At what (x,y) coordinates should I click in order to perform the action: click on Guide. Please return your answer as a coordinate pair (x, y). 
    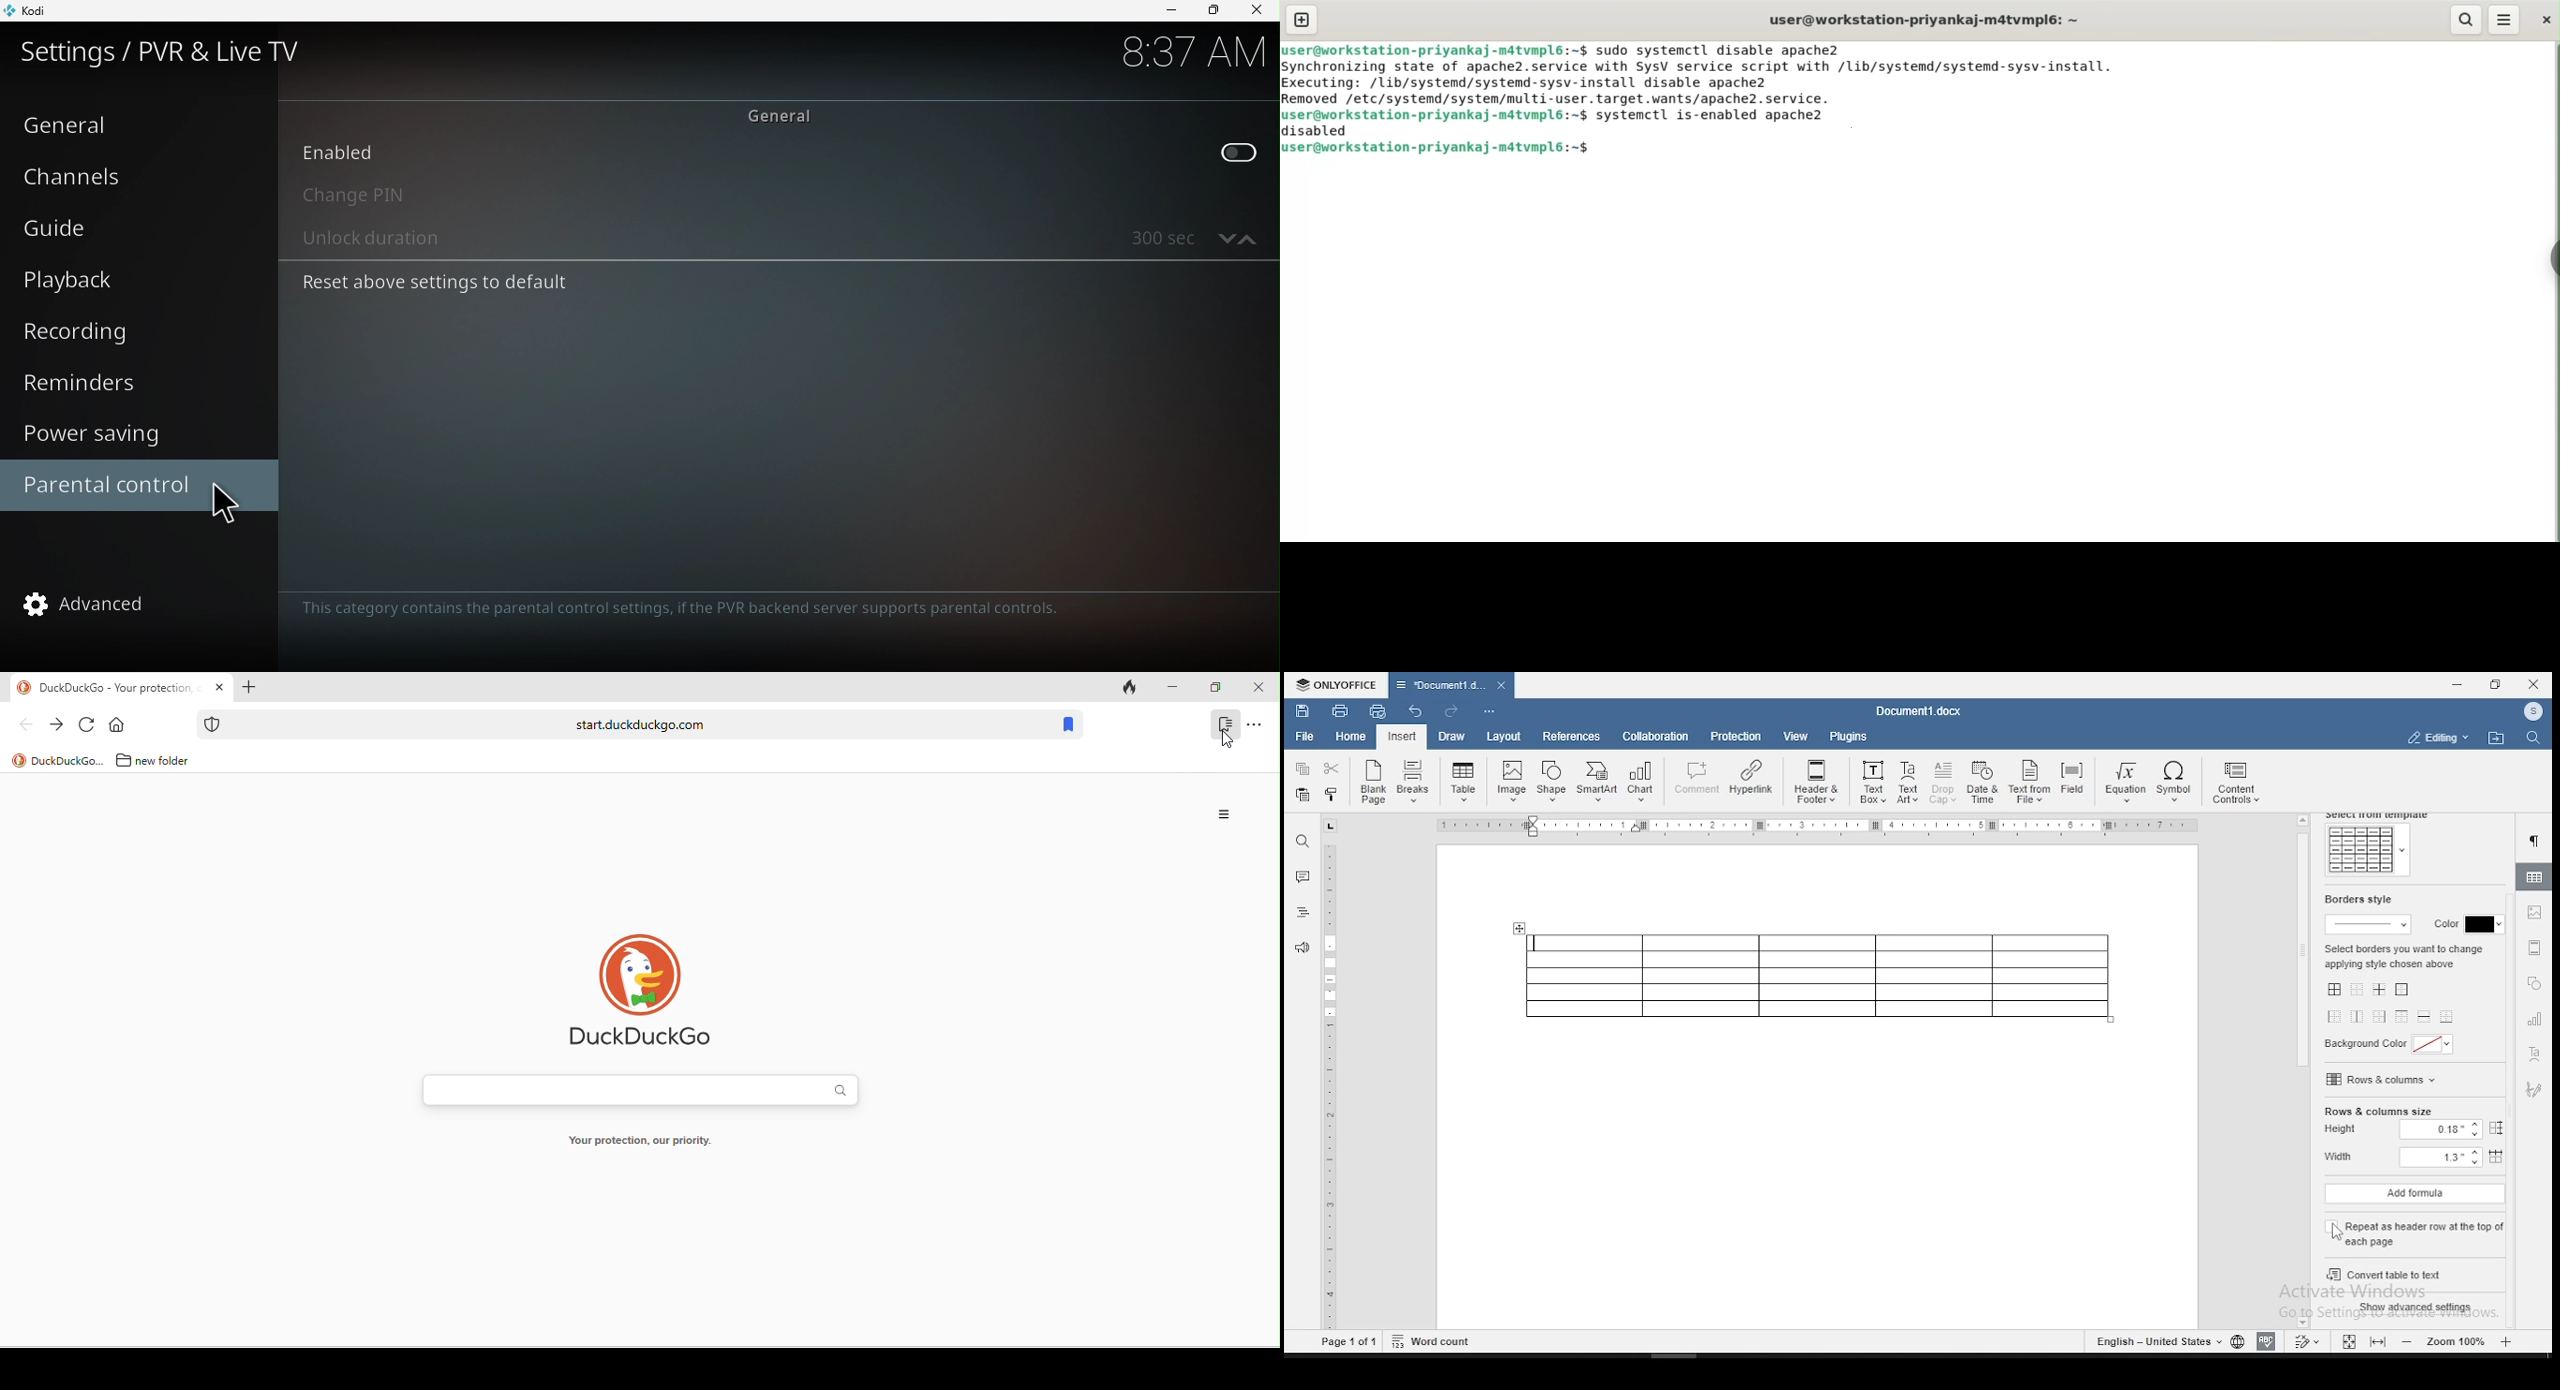
    Looking at the image, I should click on (64, 227).